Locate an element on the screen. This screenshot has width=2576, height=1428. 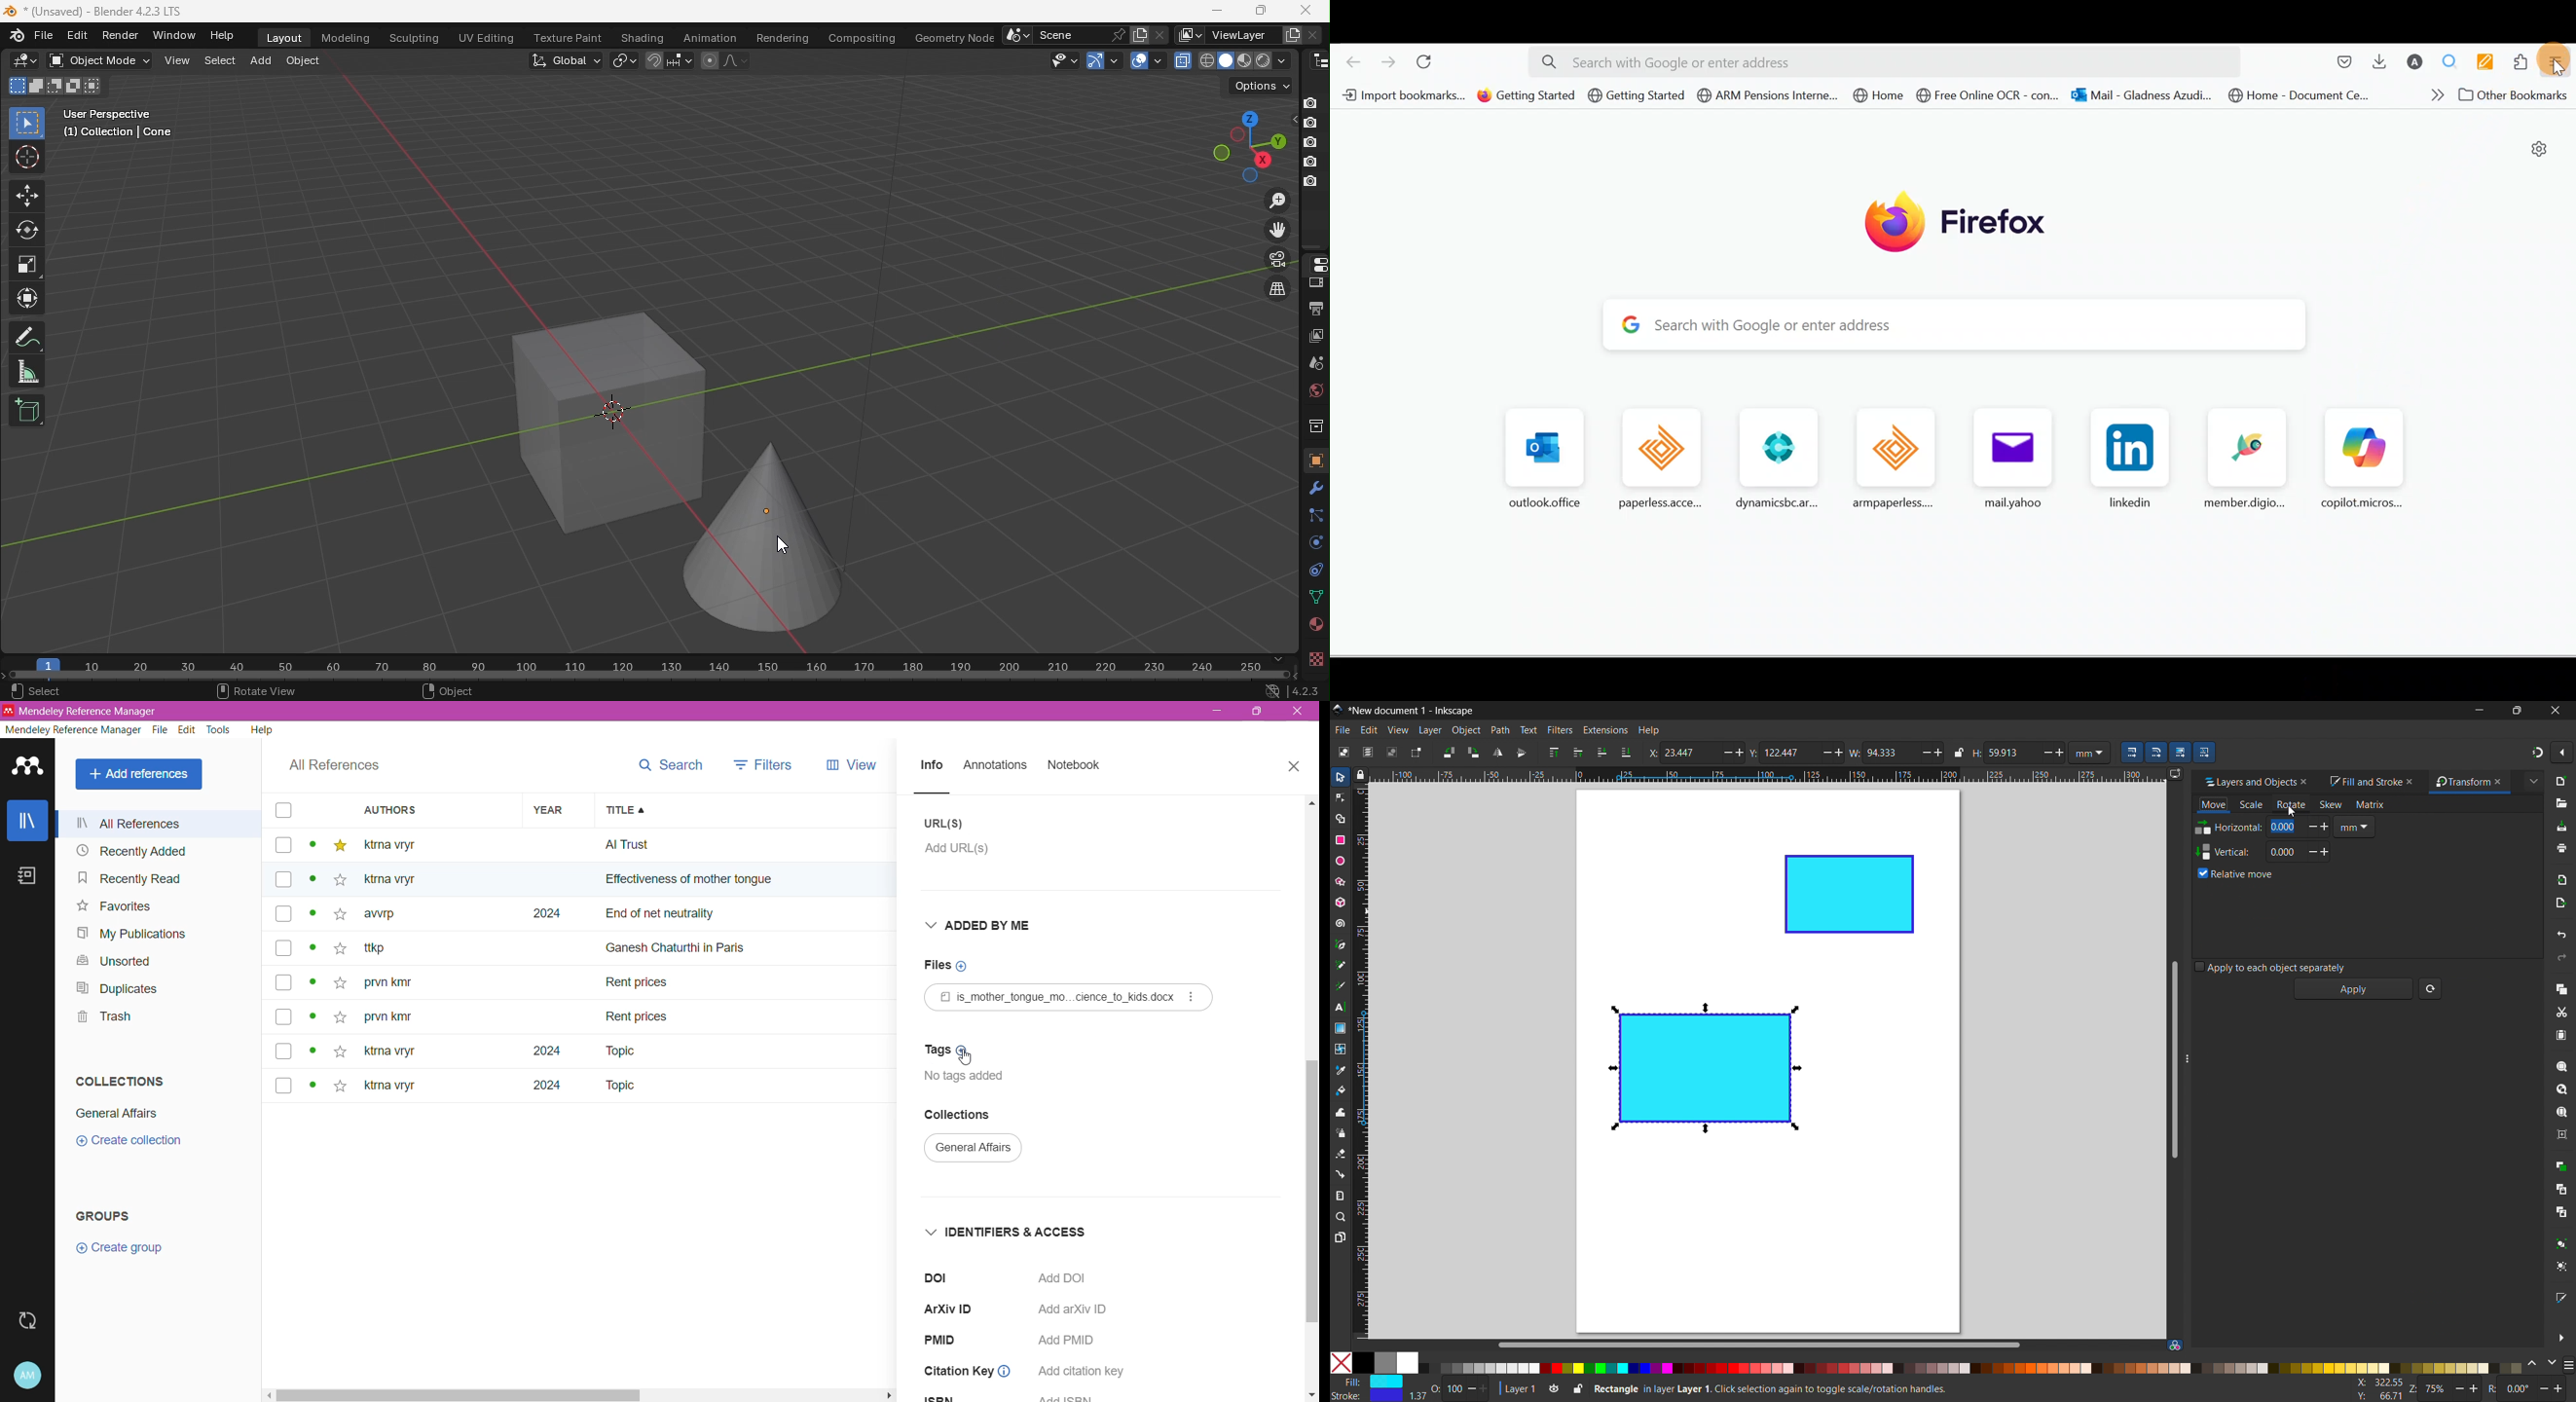
add citation key  is located at coordinates (1083, 1371).